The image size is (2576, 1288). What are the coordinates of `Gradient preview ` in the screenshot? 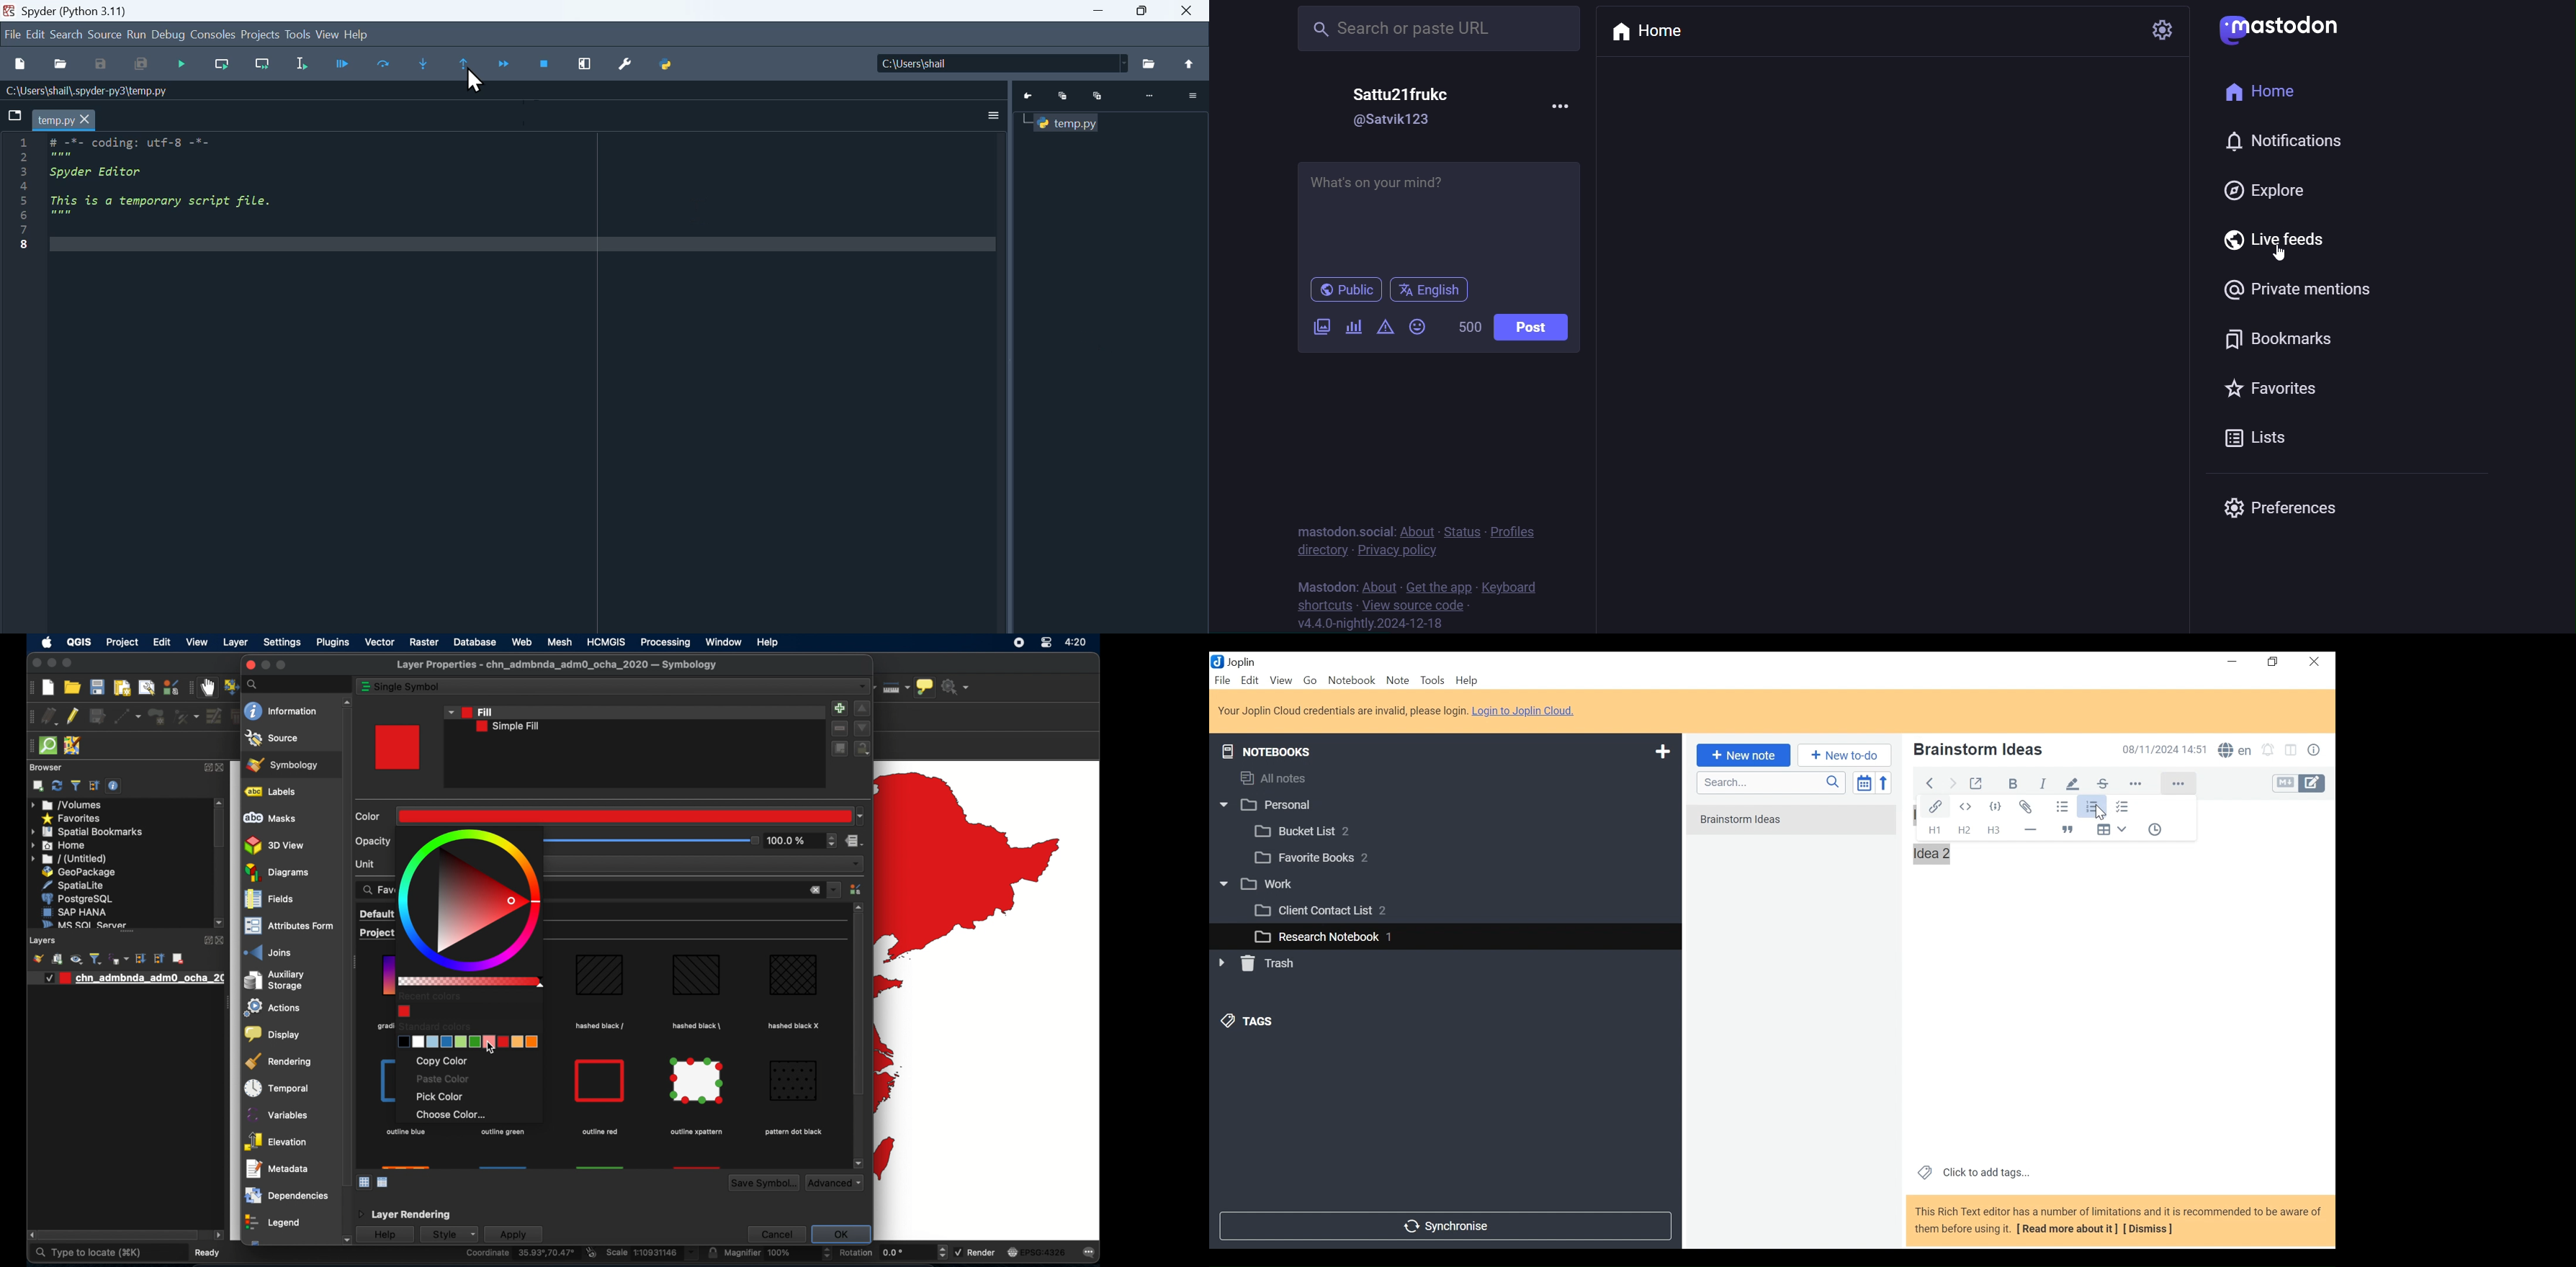 It's located at (696, 975).